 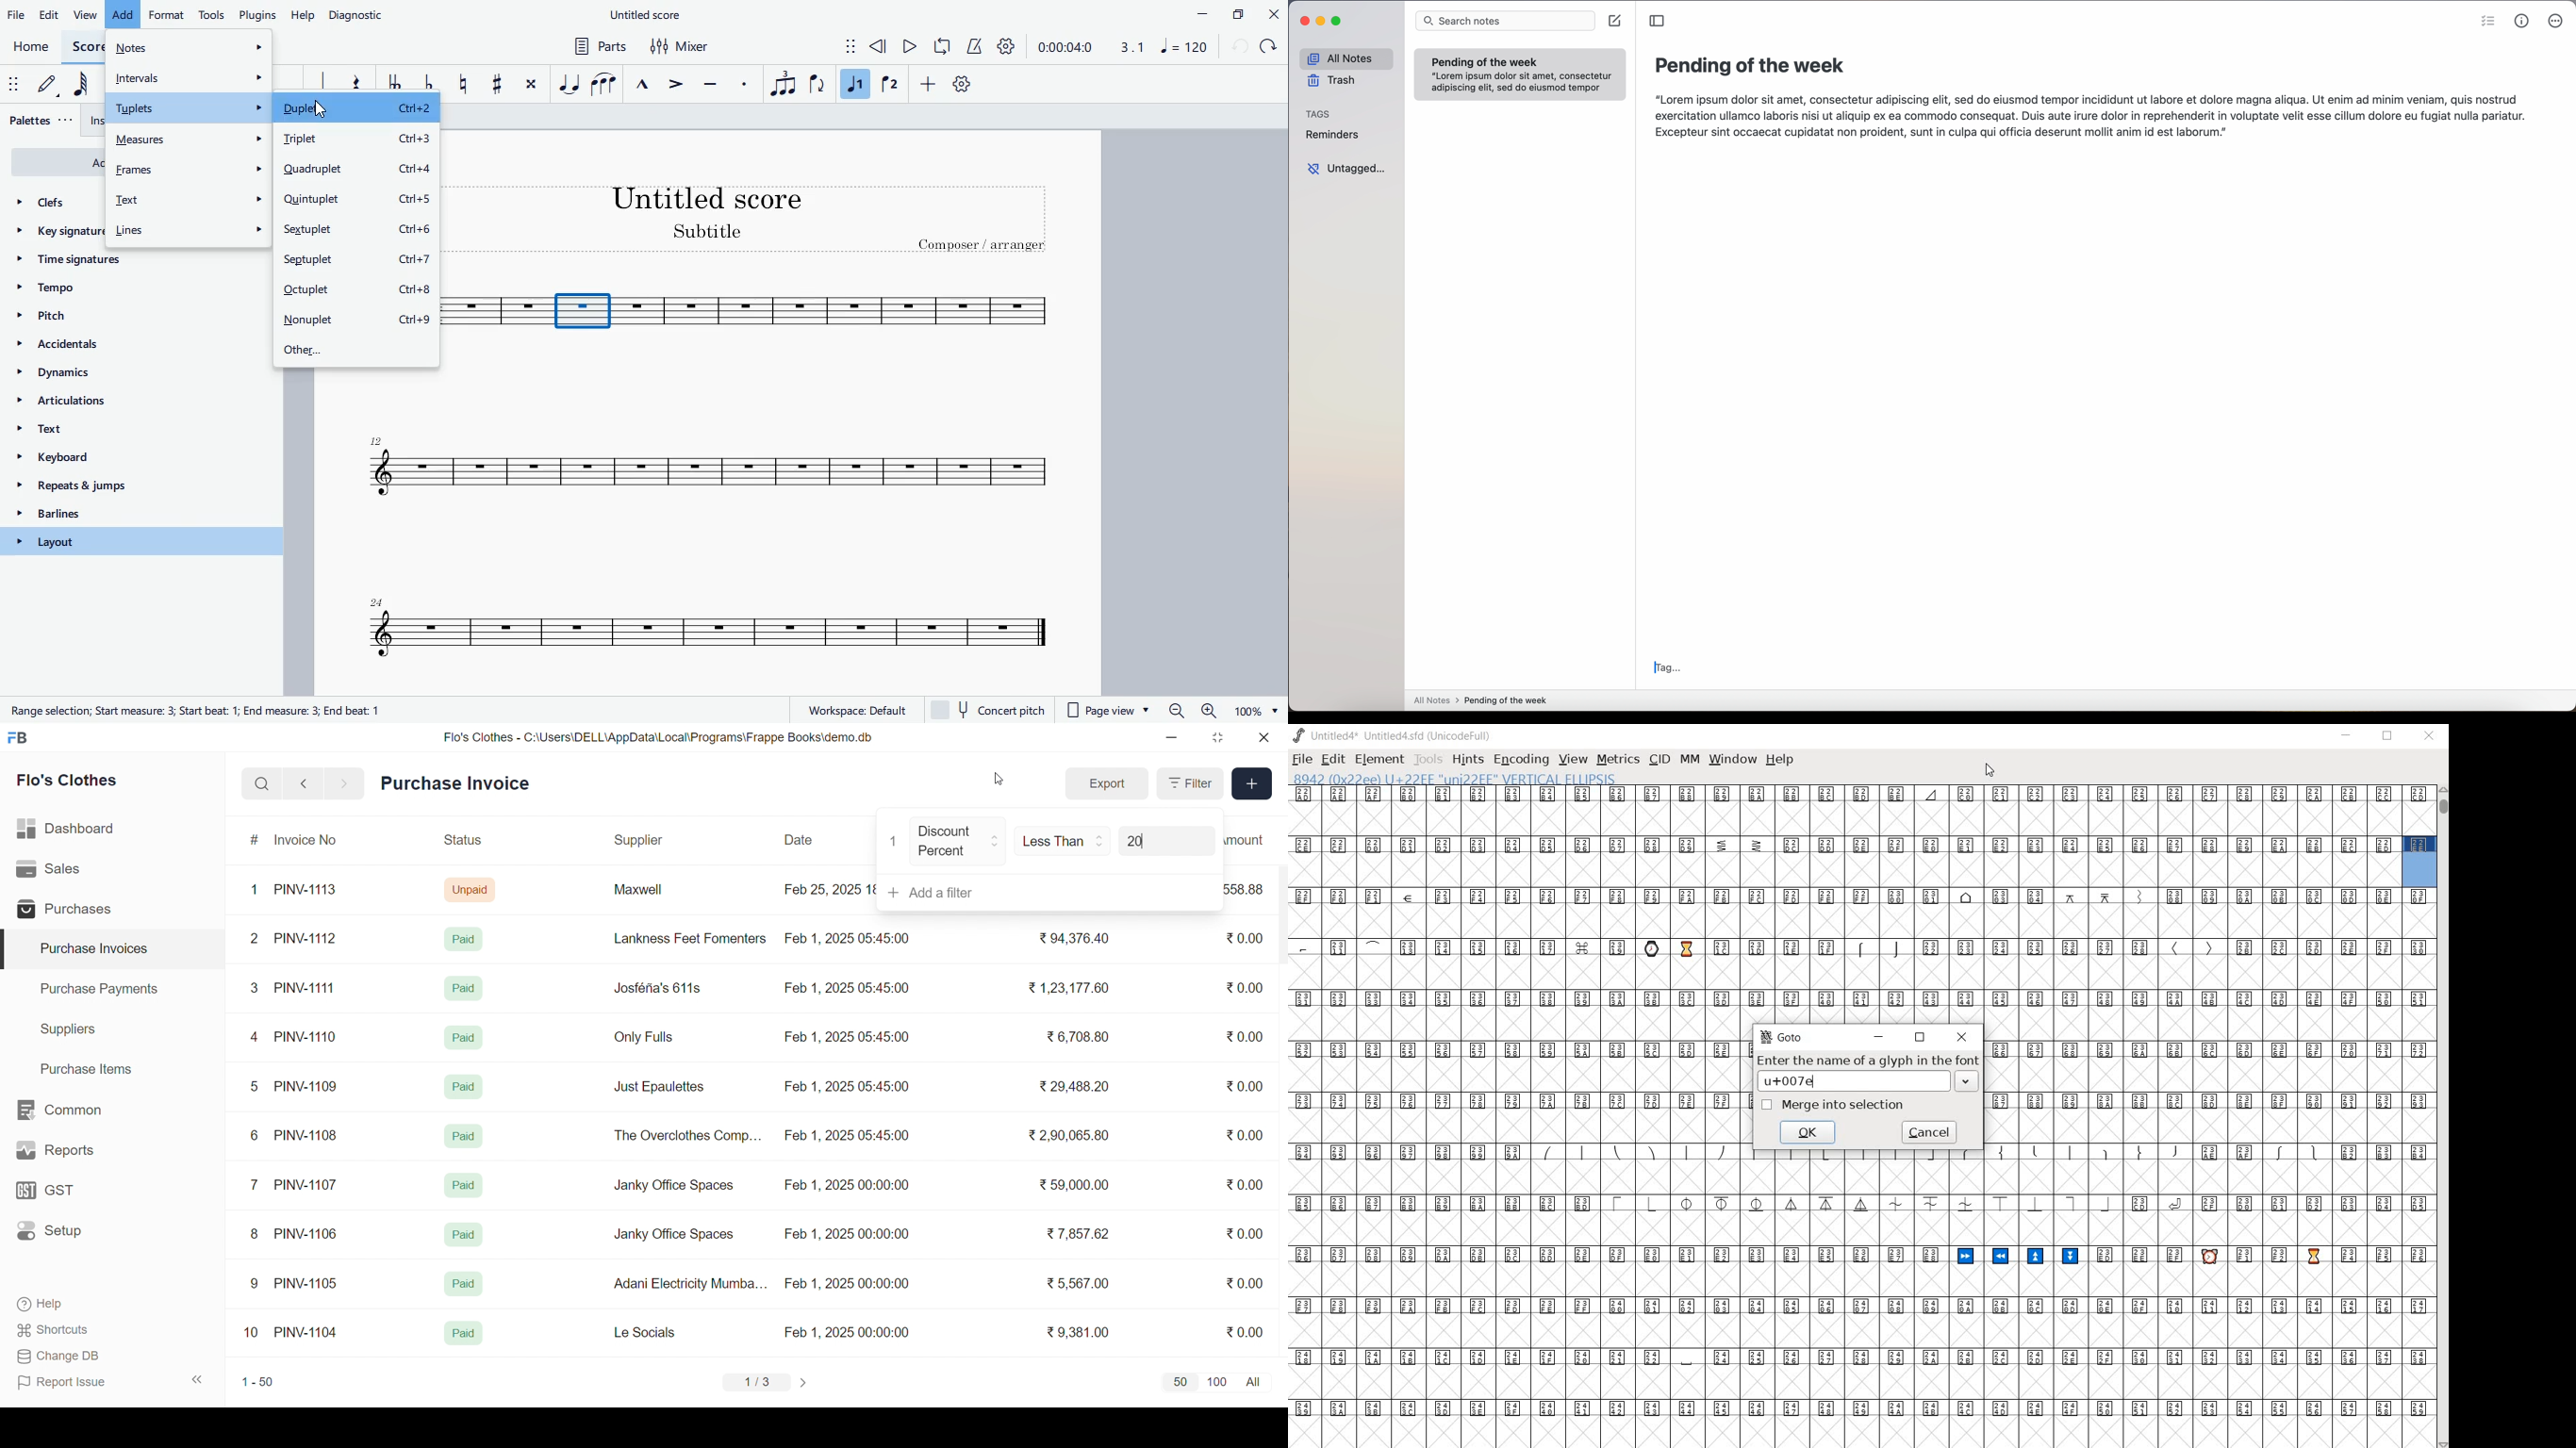 I want to click on Paid, so click(x=464, y=1185).